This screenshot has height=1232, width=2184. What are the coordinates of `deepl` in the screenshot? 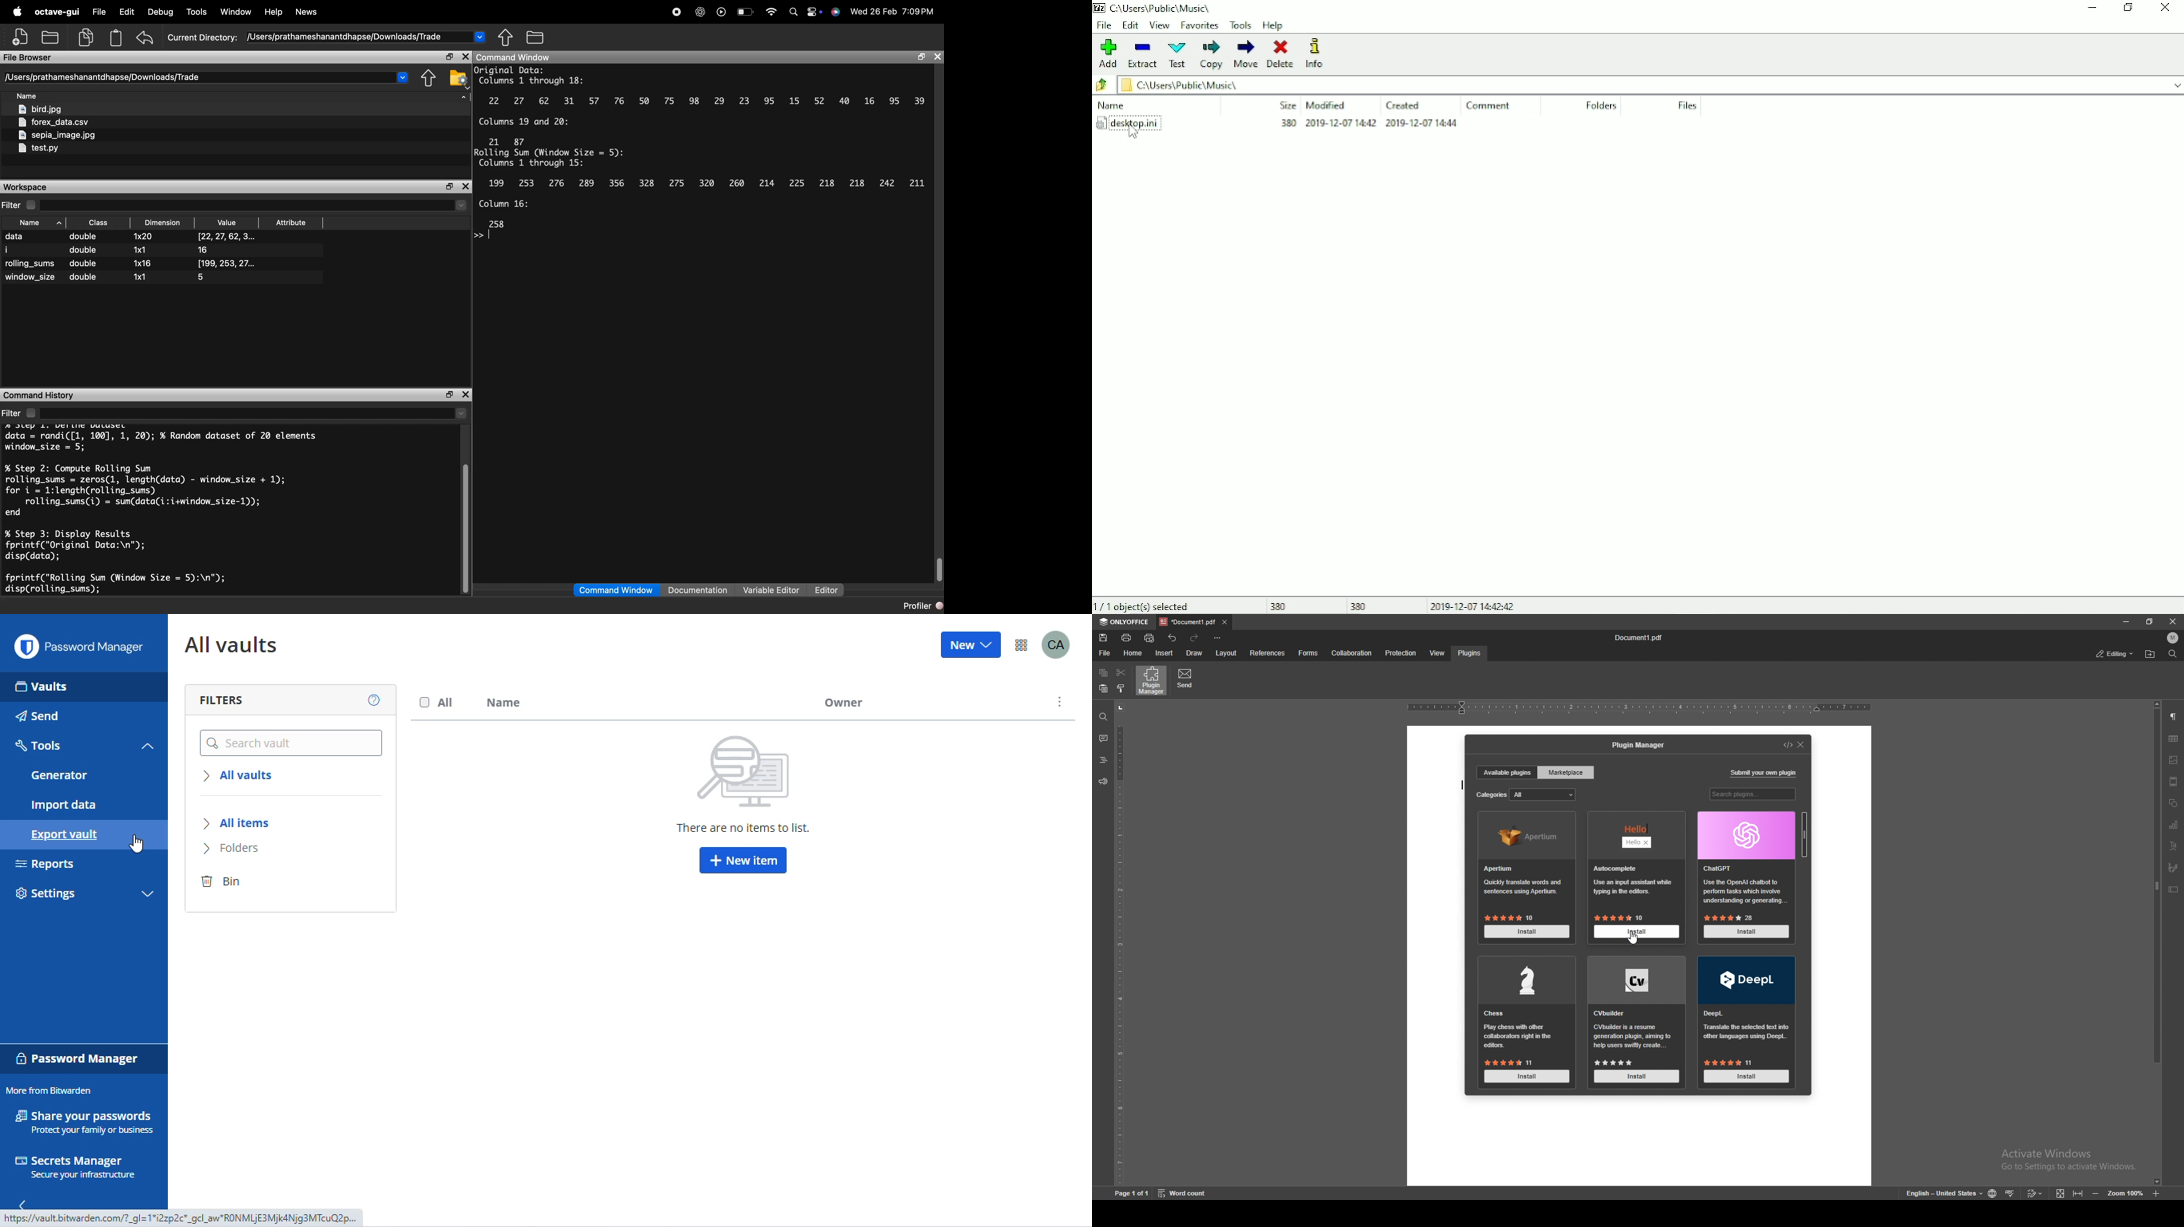 It's located at (1748, 1011).